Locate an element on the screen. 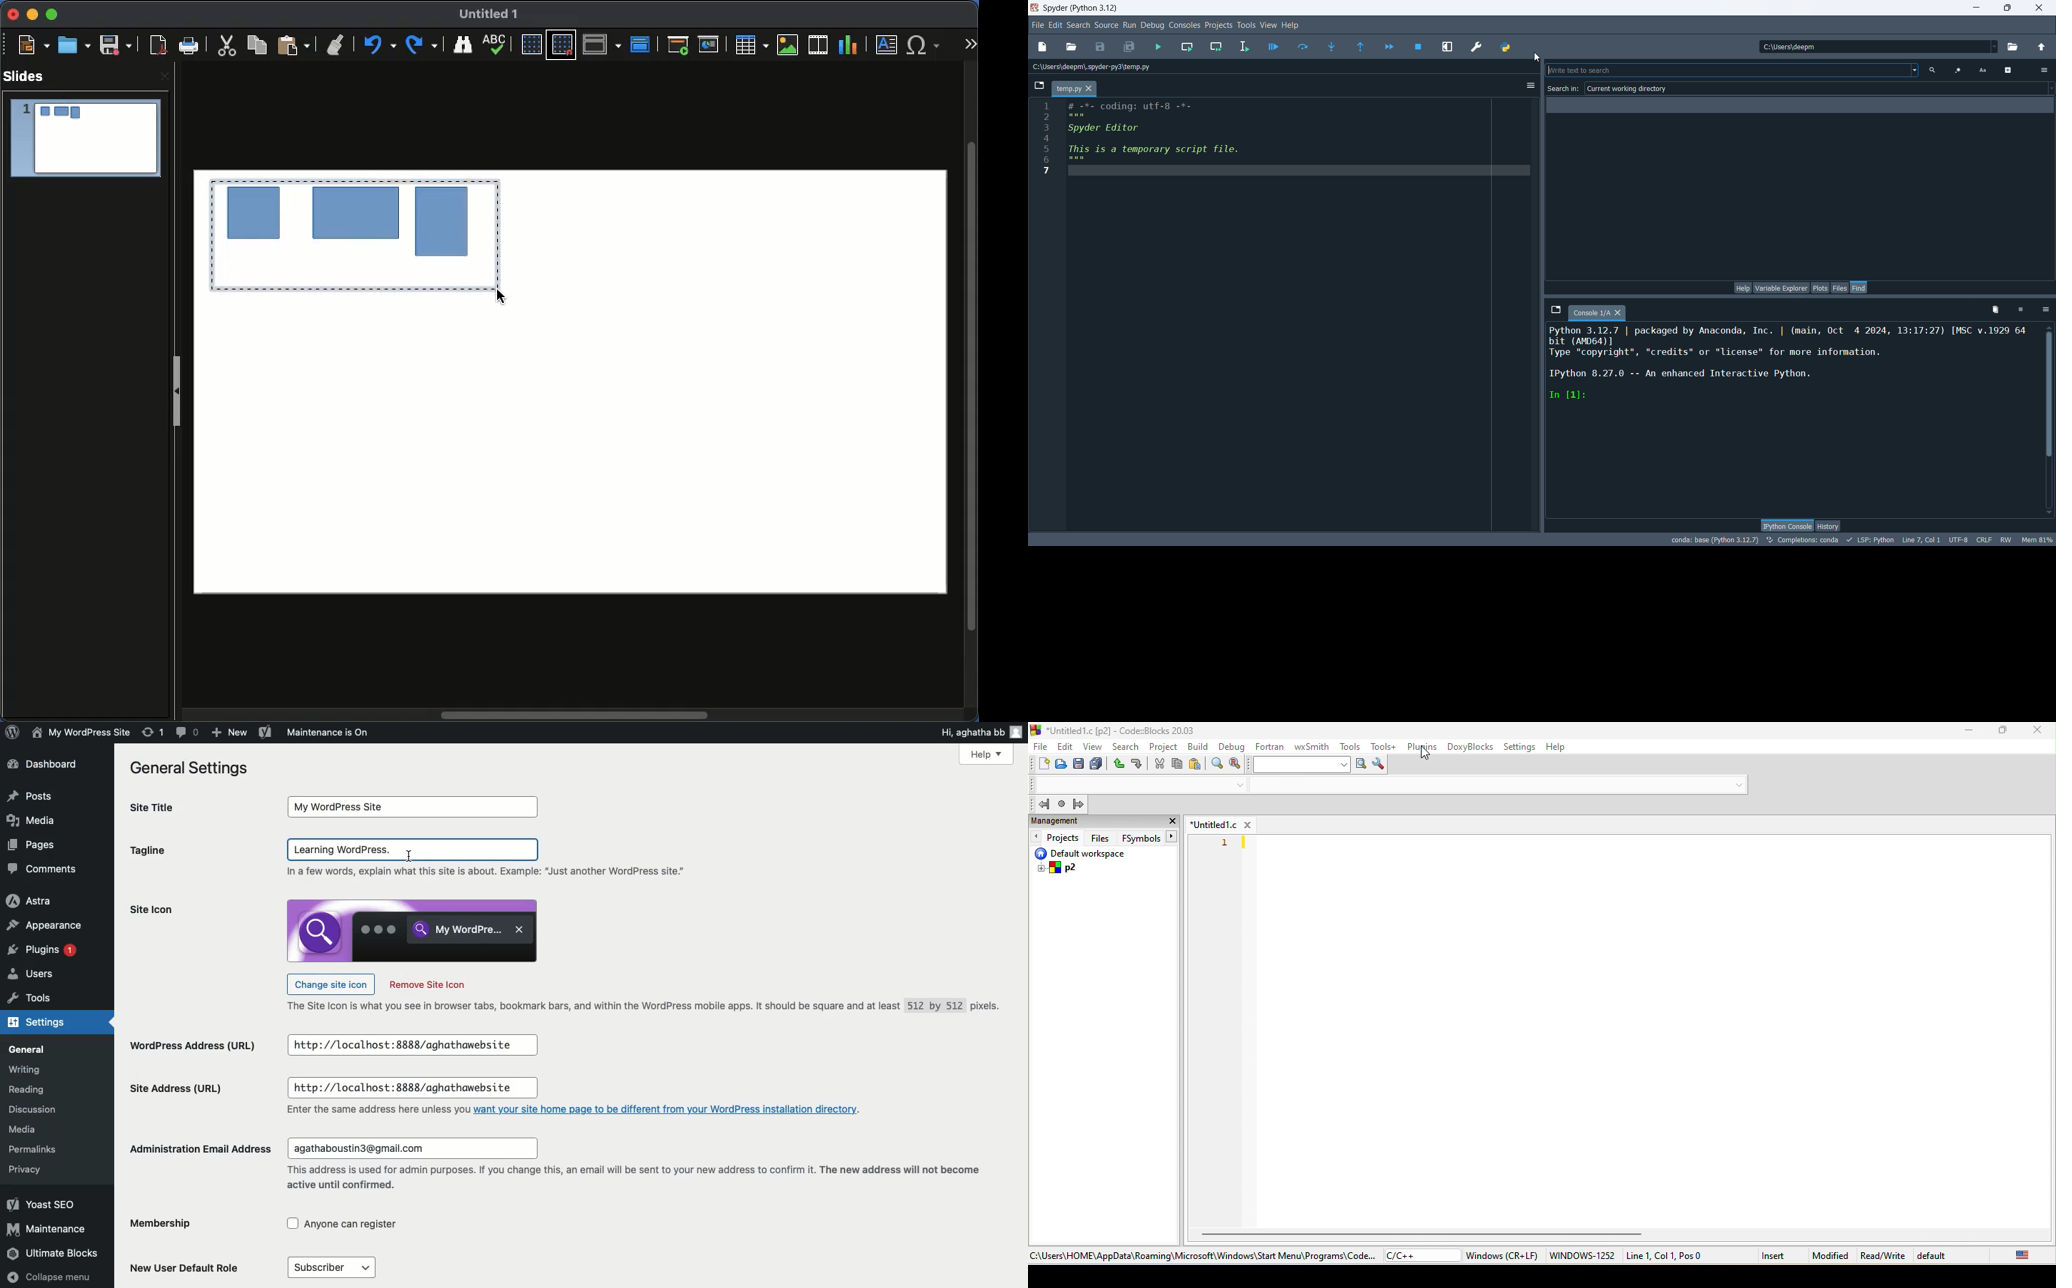  Scroll bar is located at coordinates (576, 716).